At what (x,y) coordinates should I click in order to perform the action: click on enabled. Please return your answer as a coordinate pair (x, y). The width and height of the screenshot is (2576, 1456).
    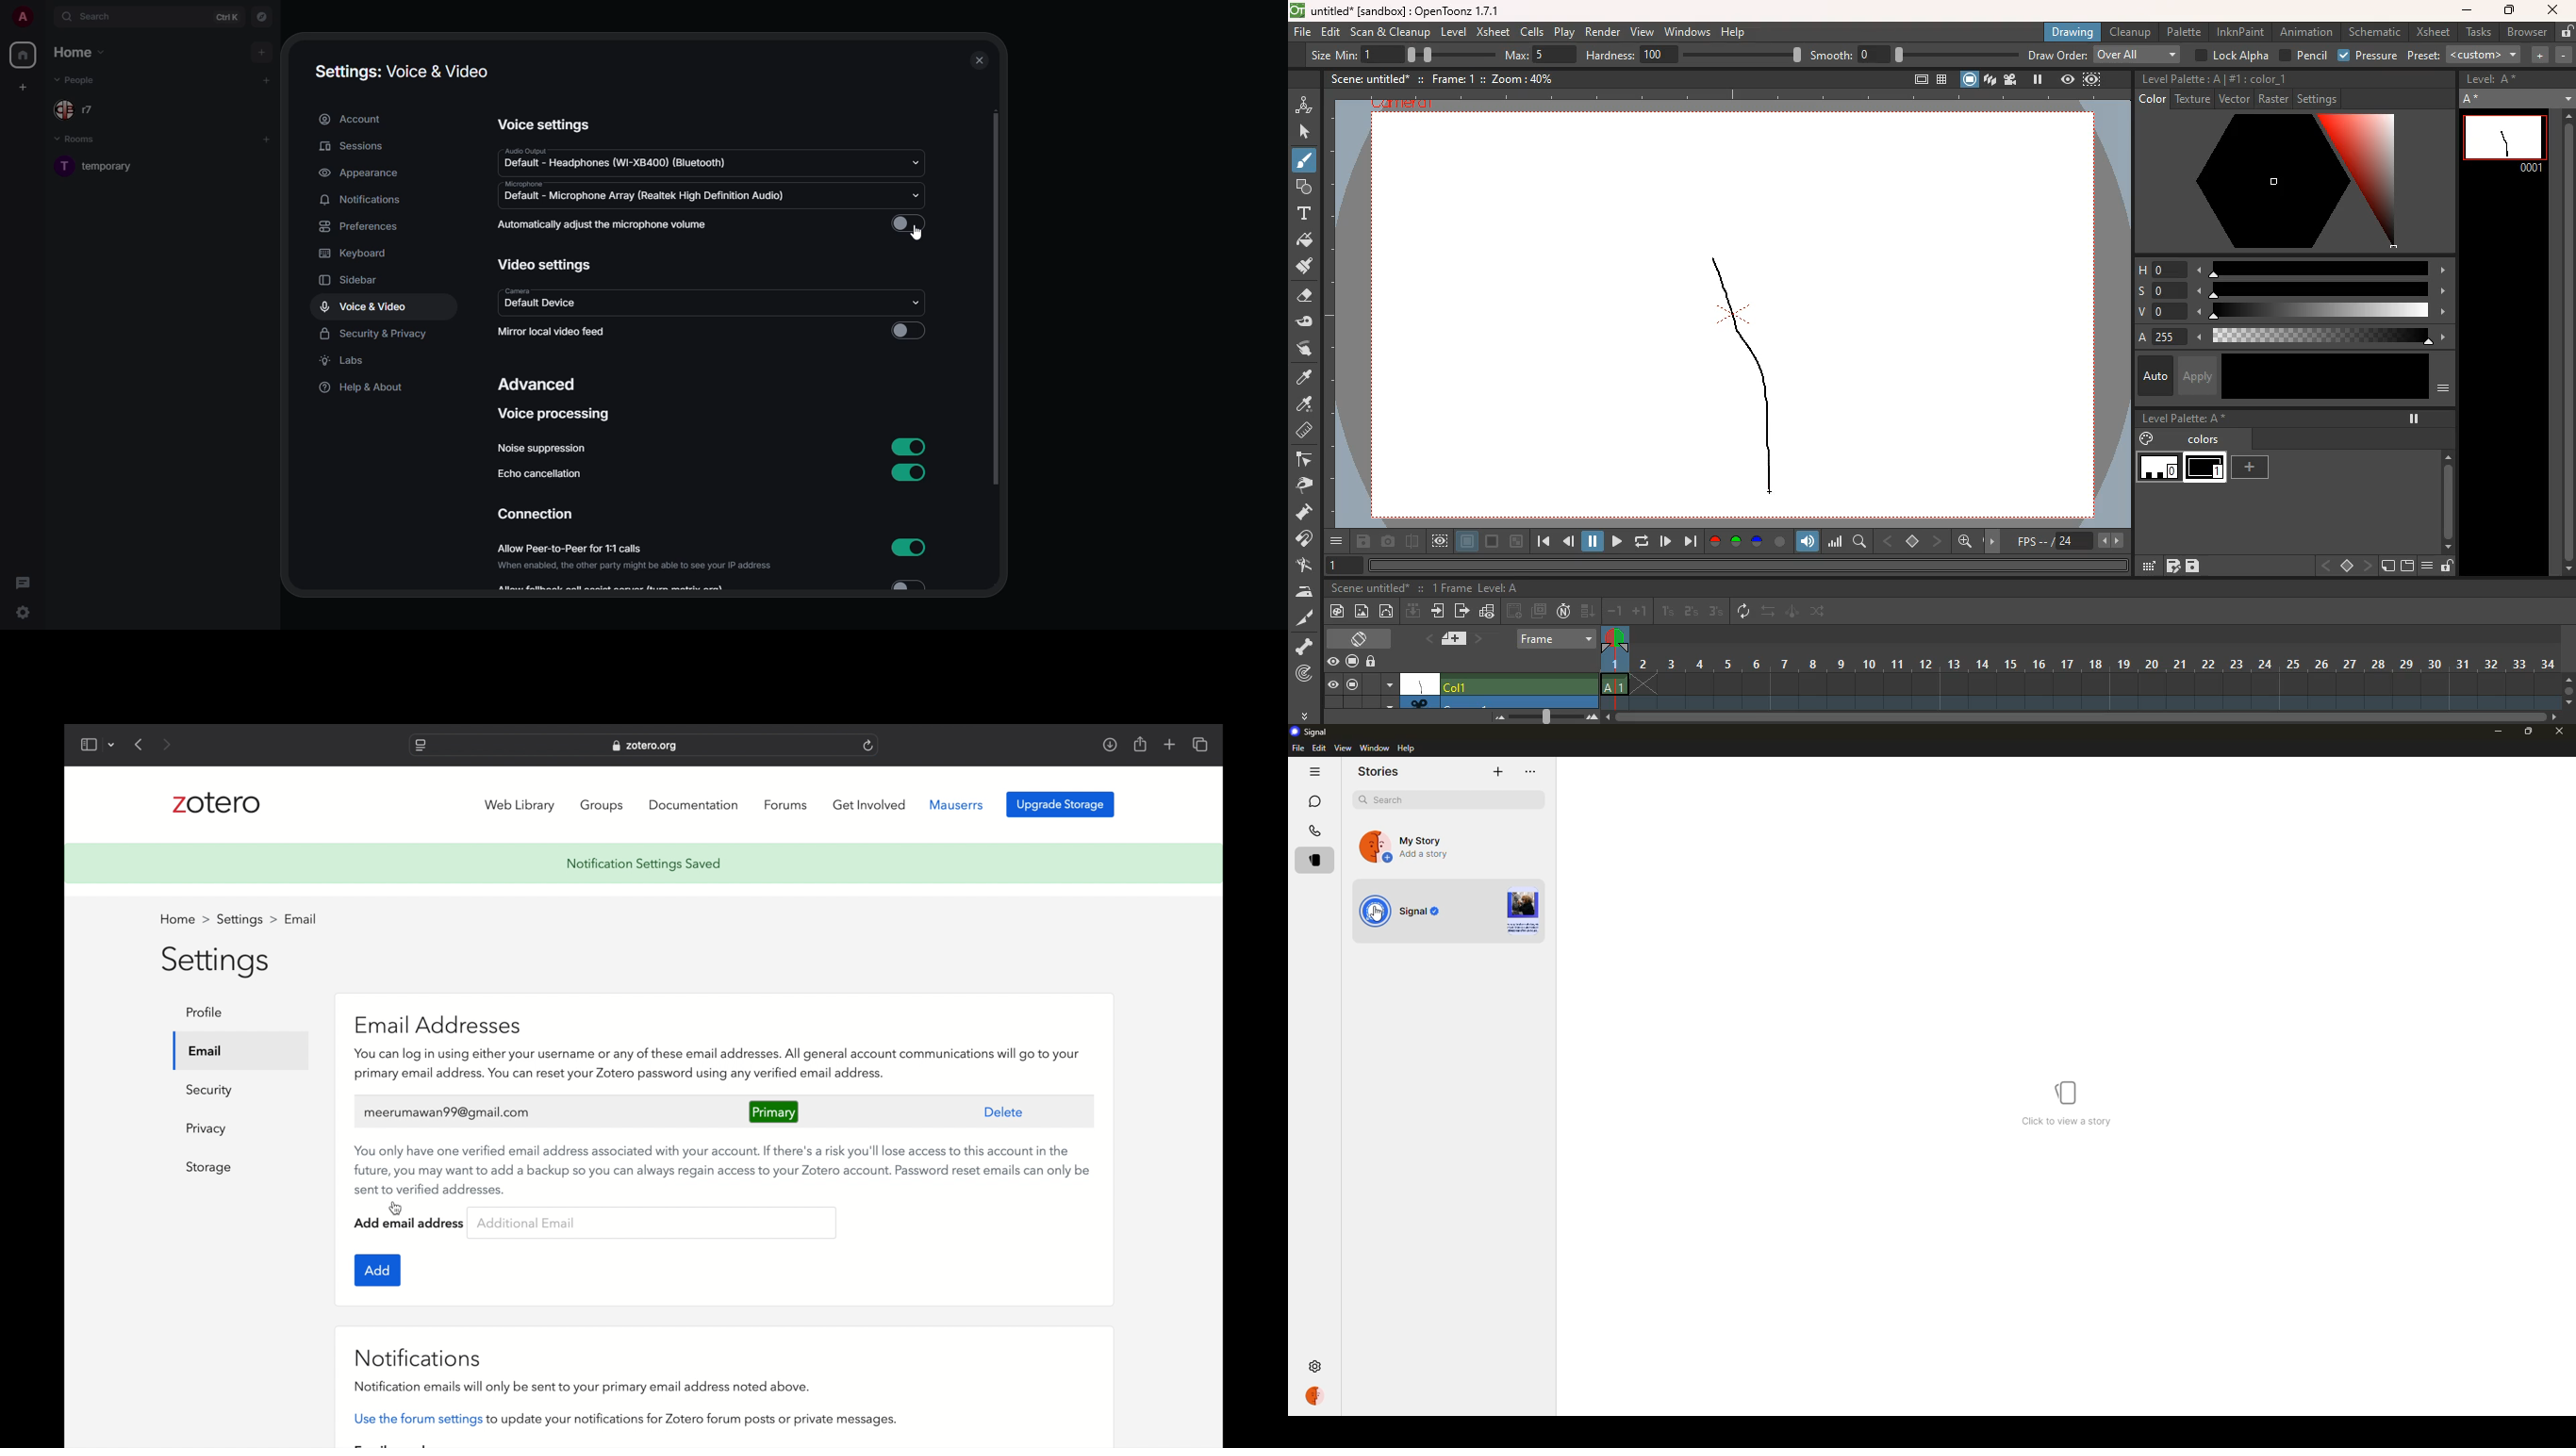
    Looking at the image, I should click on (910, 475).